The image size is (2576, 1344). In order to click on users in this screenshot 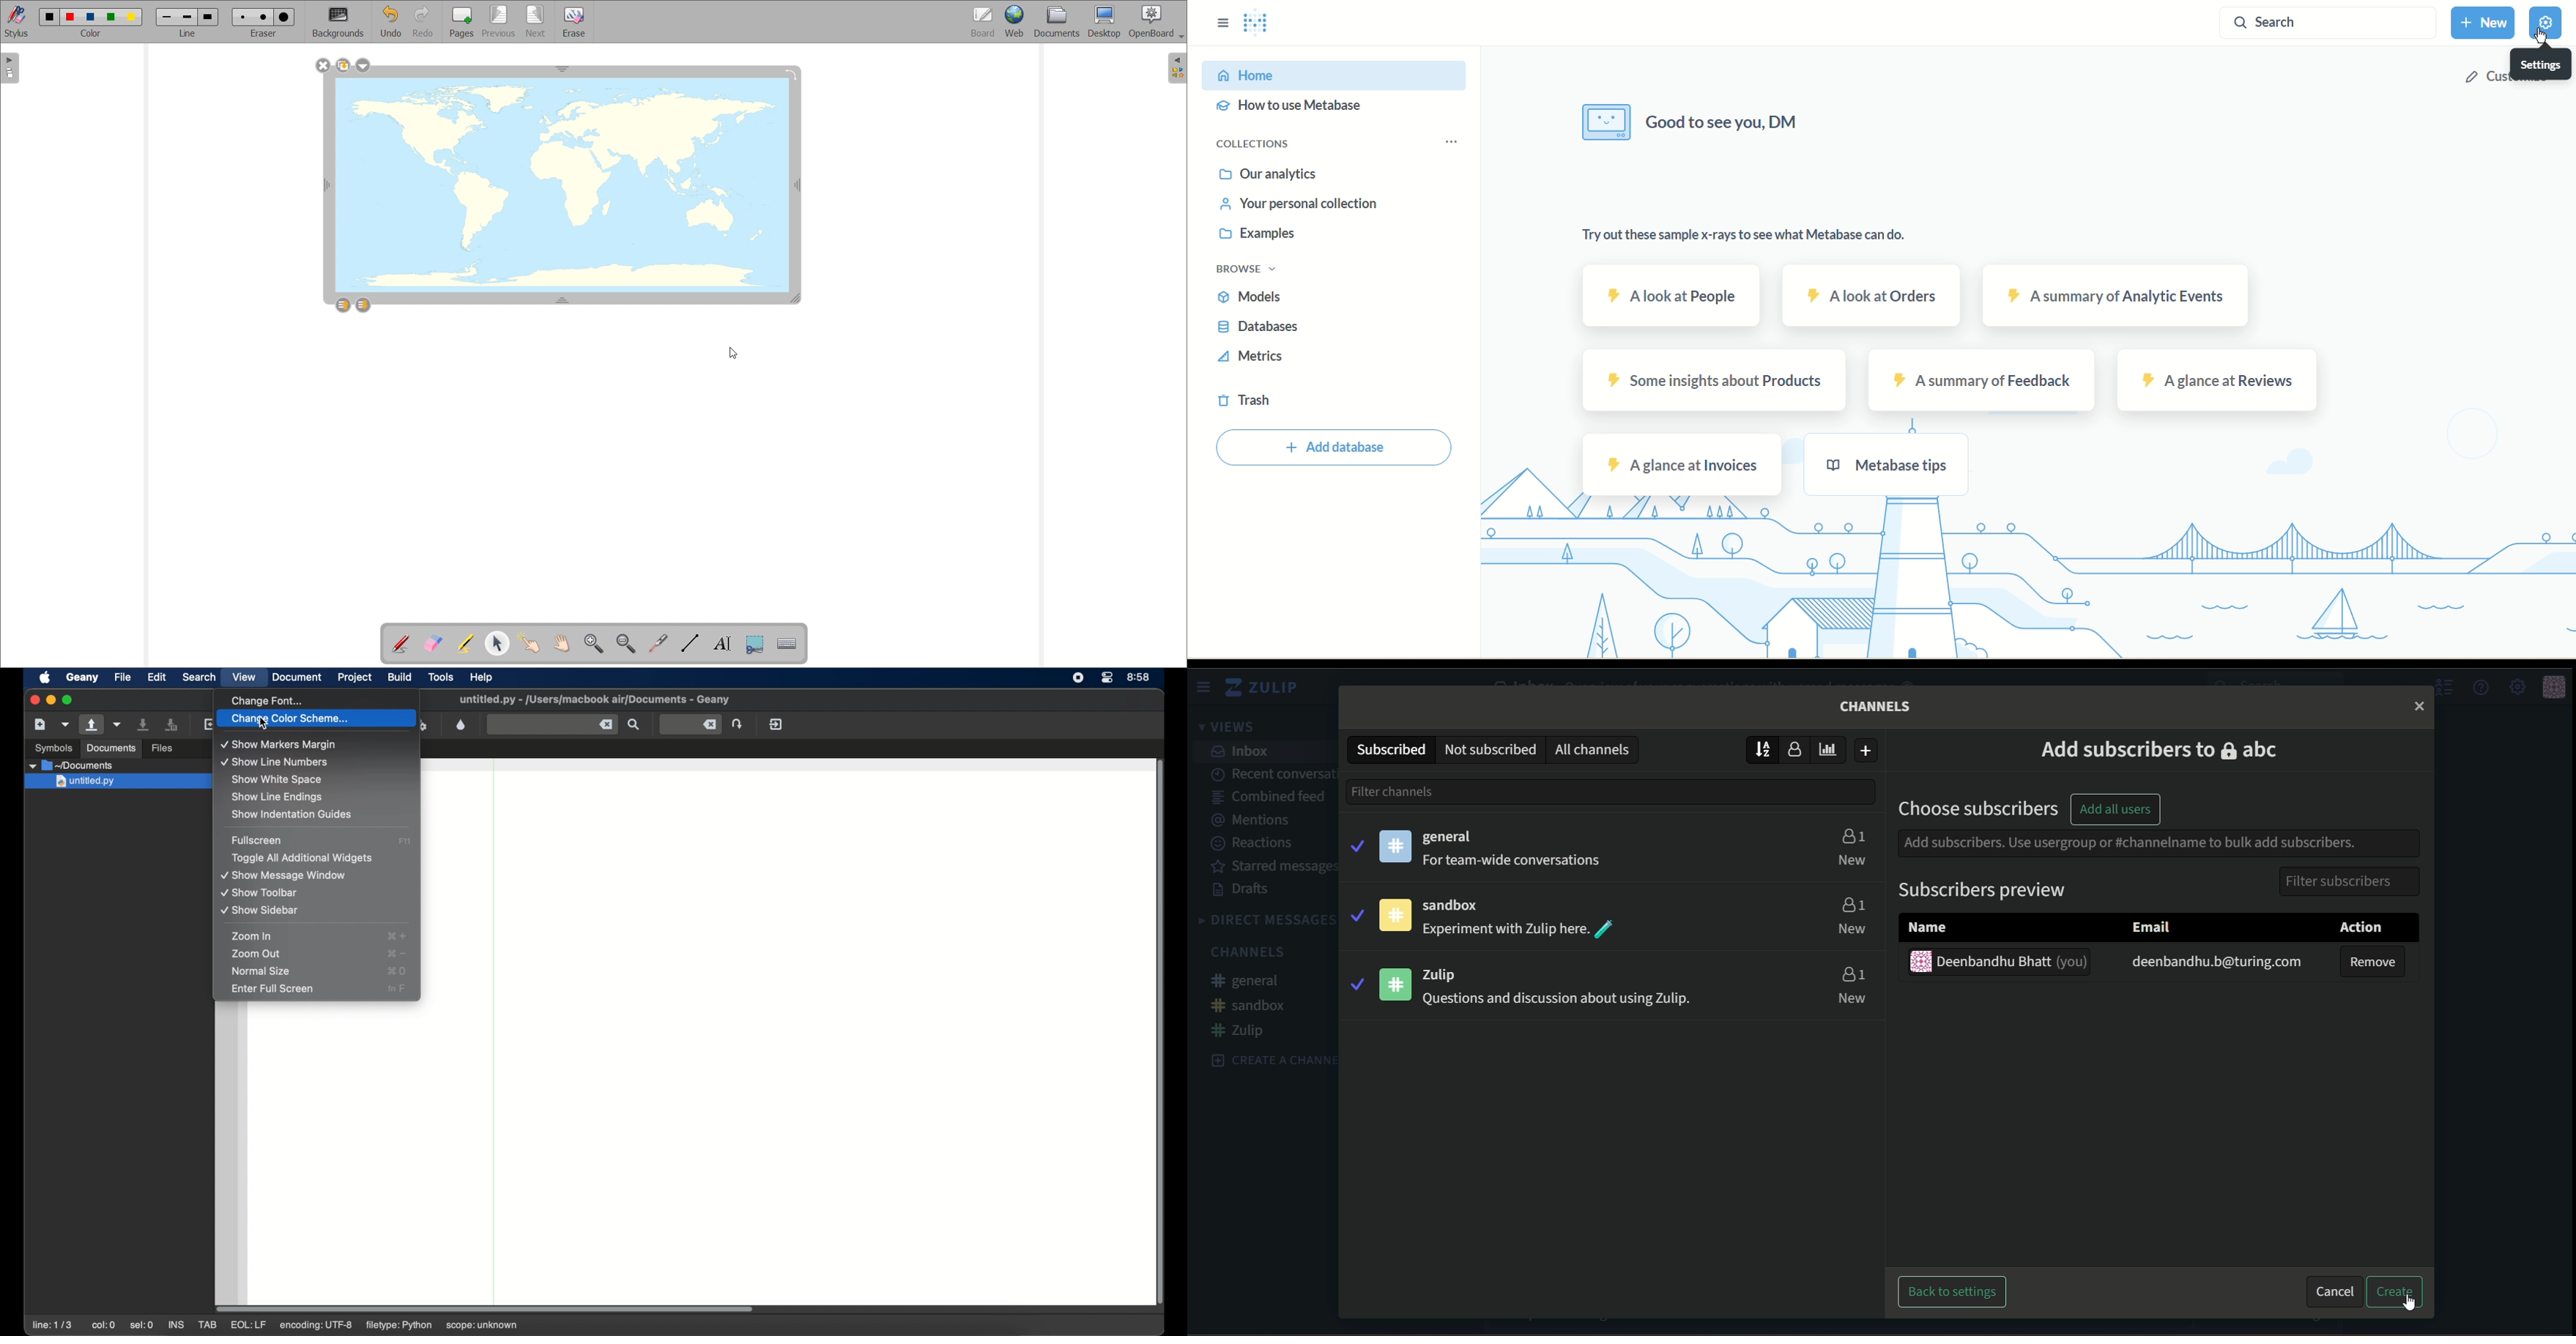, I will do `click(1852, 834)`.